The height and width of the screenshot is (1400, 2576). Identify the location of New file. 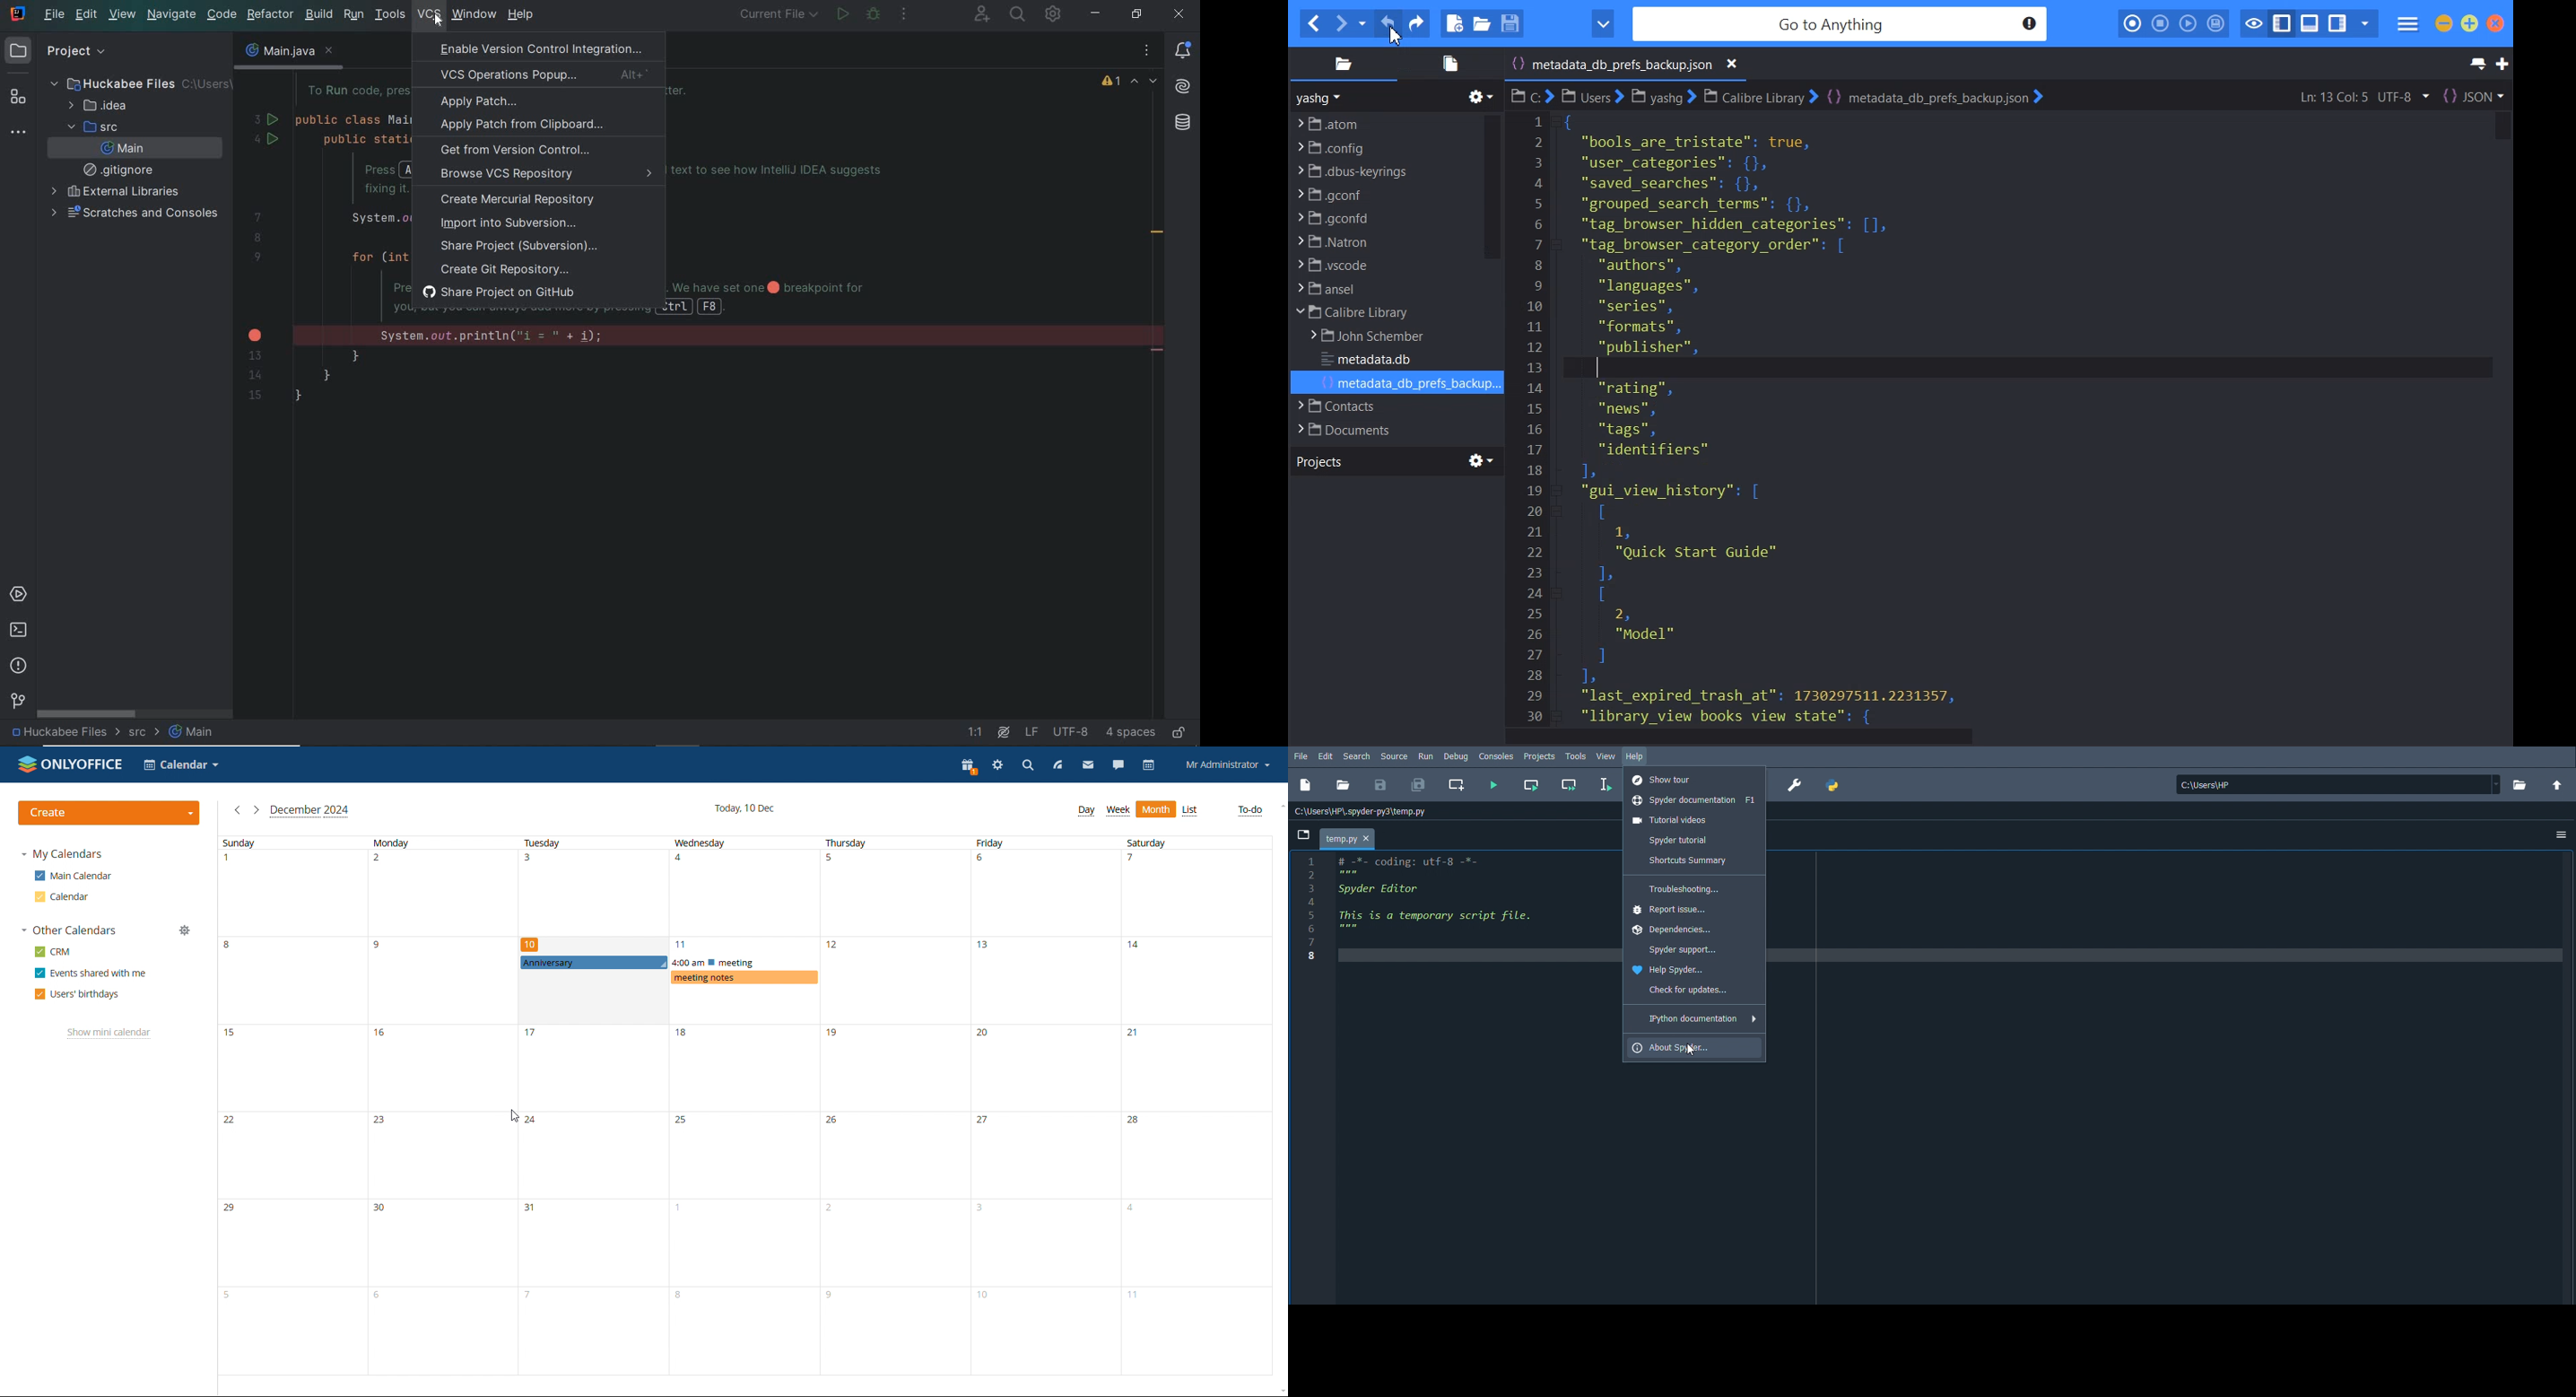
(1305, 785).